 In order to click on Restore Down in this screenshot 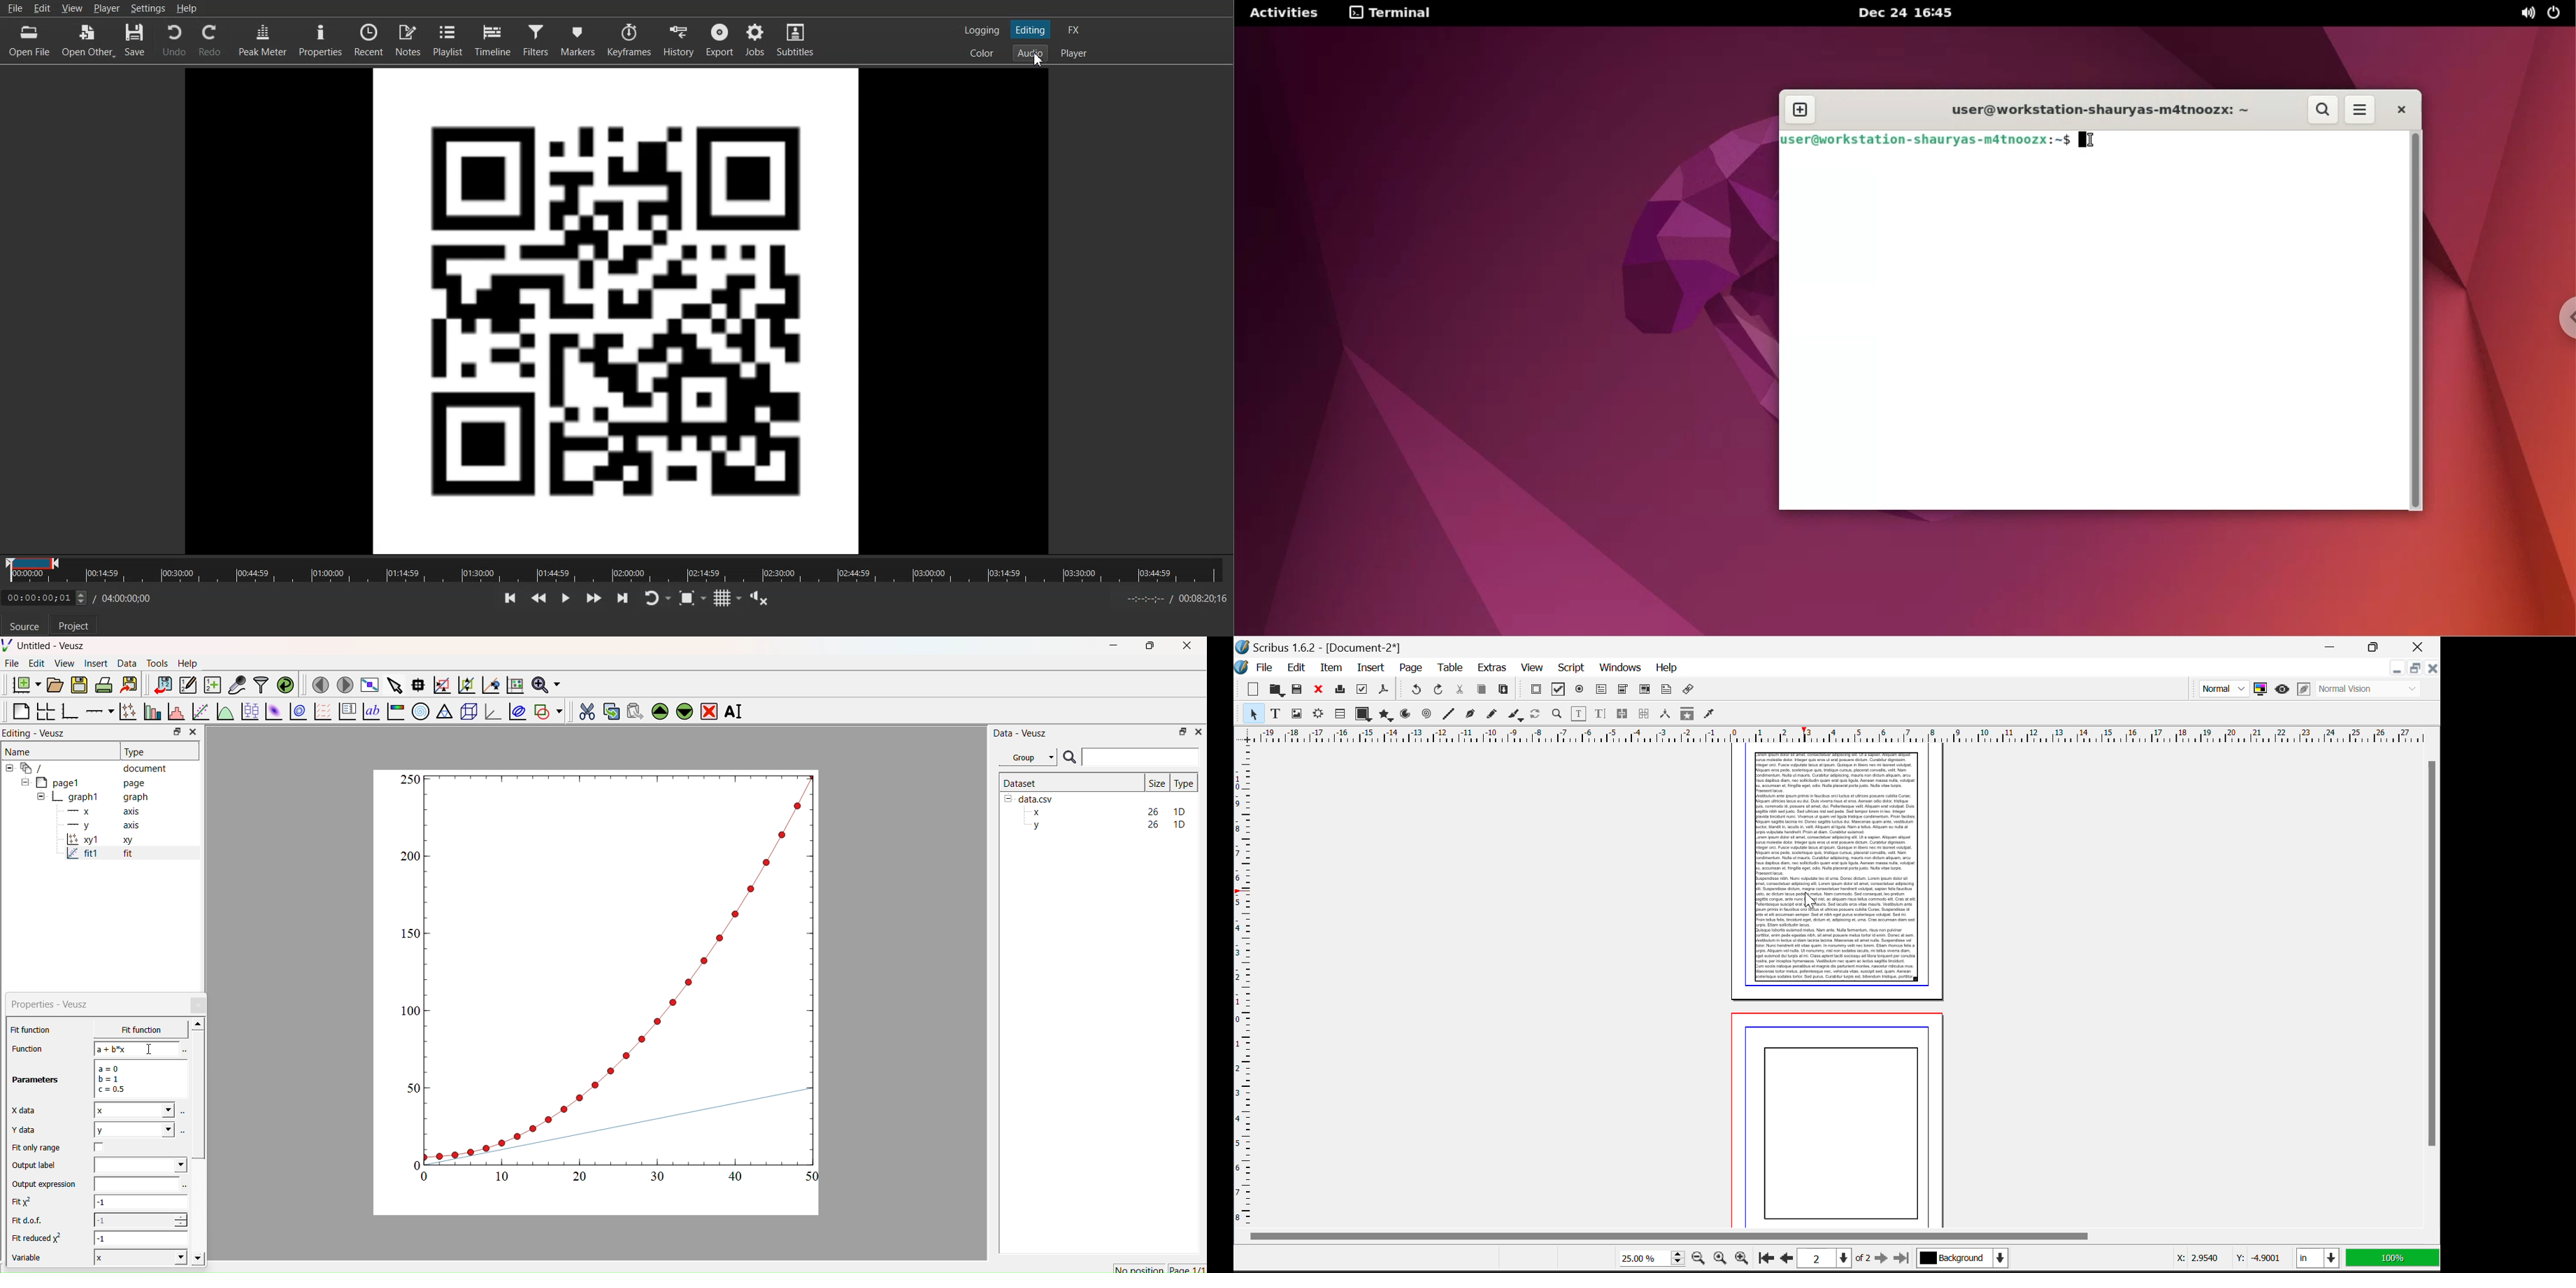, I will do `click(2396, 670)`.